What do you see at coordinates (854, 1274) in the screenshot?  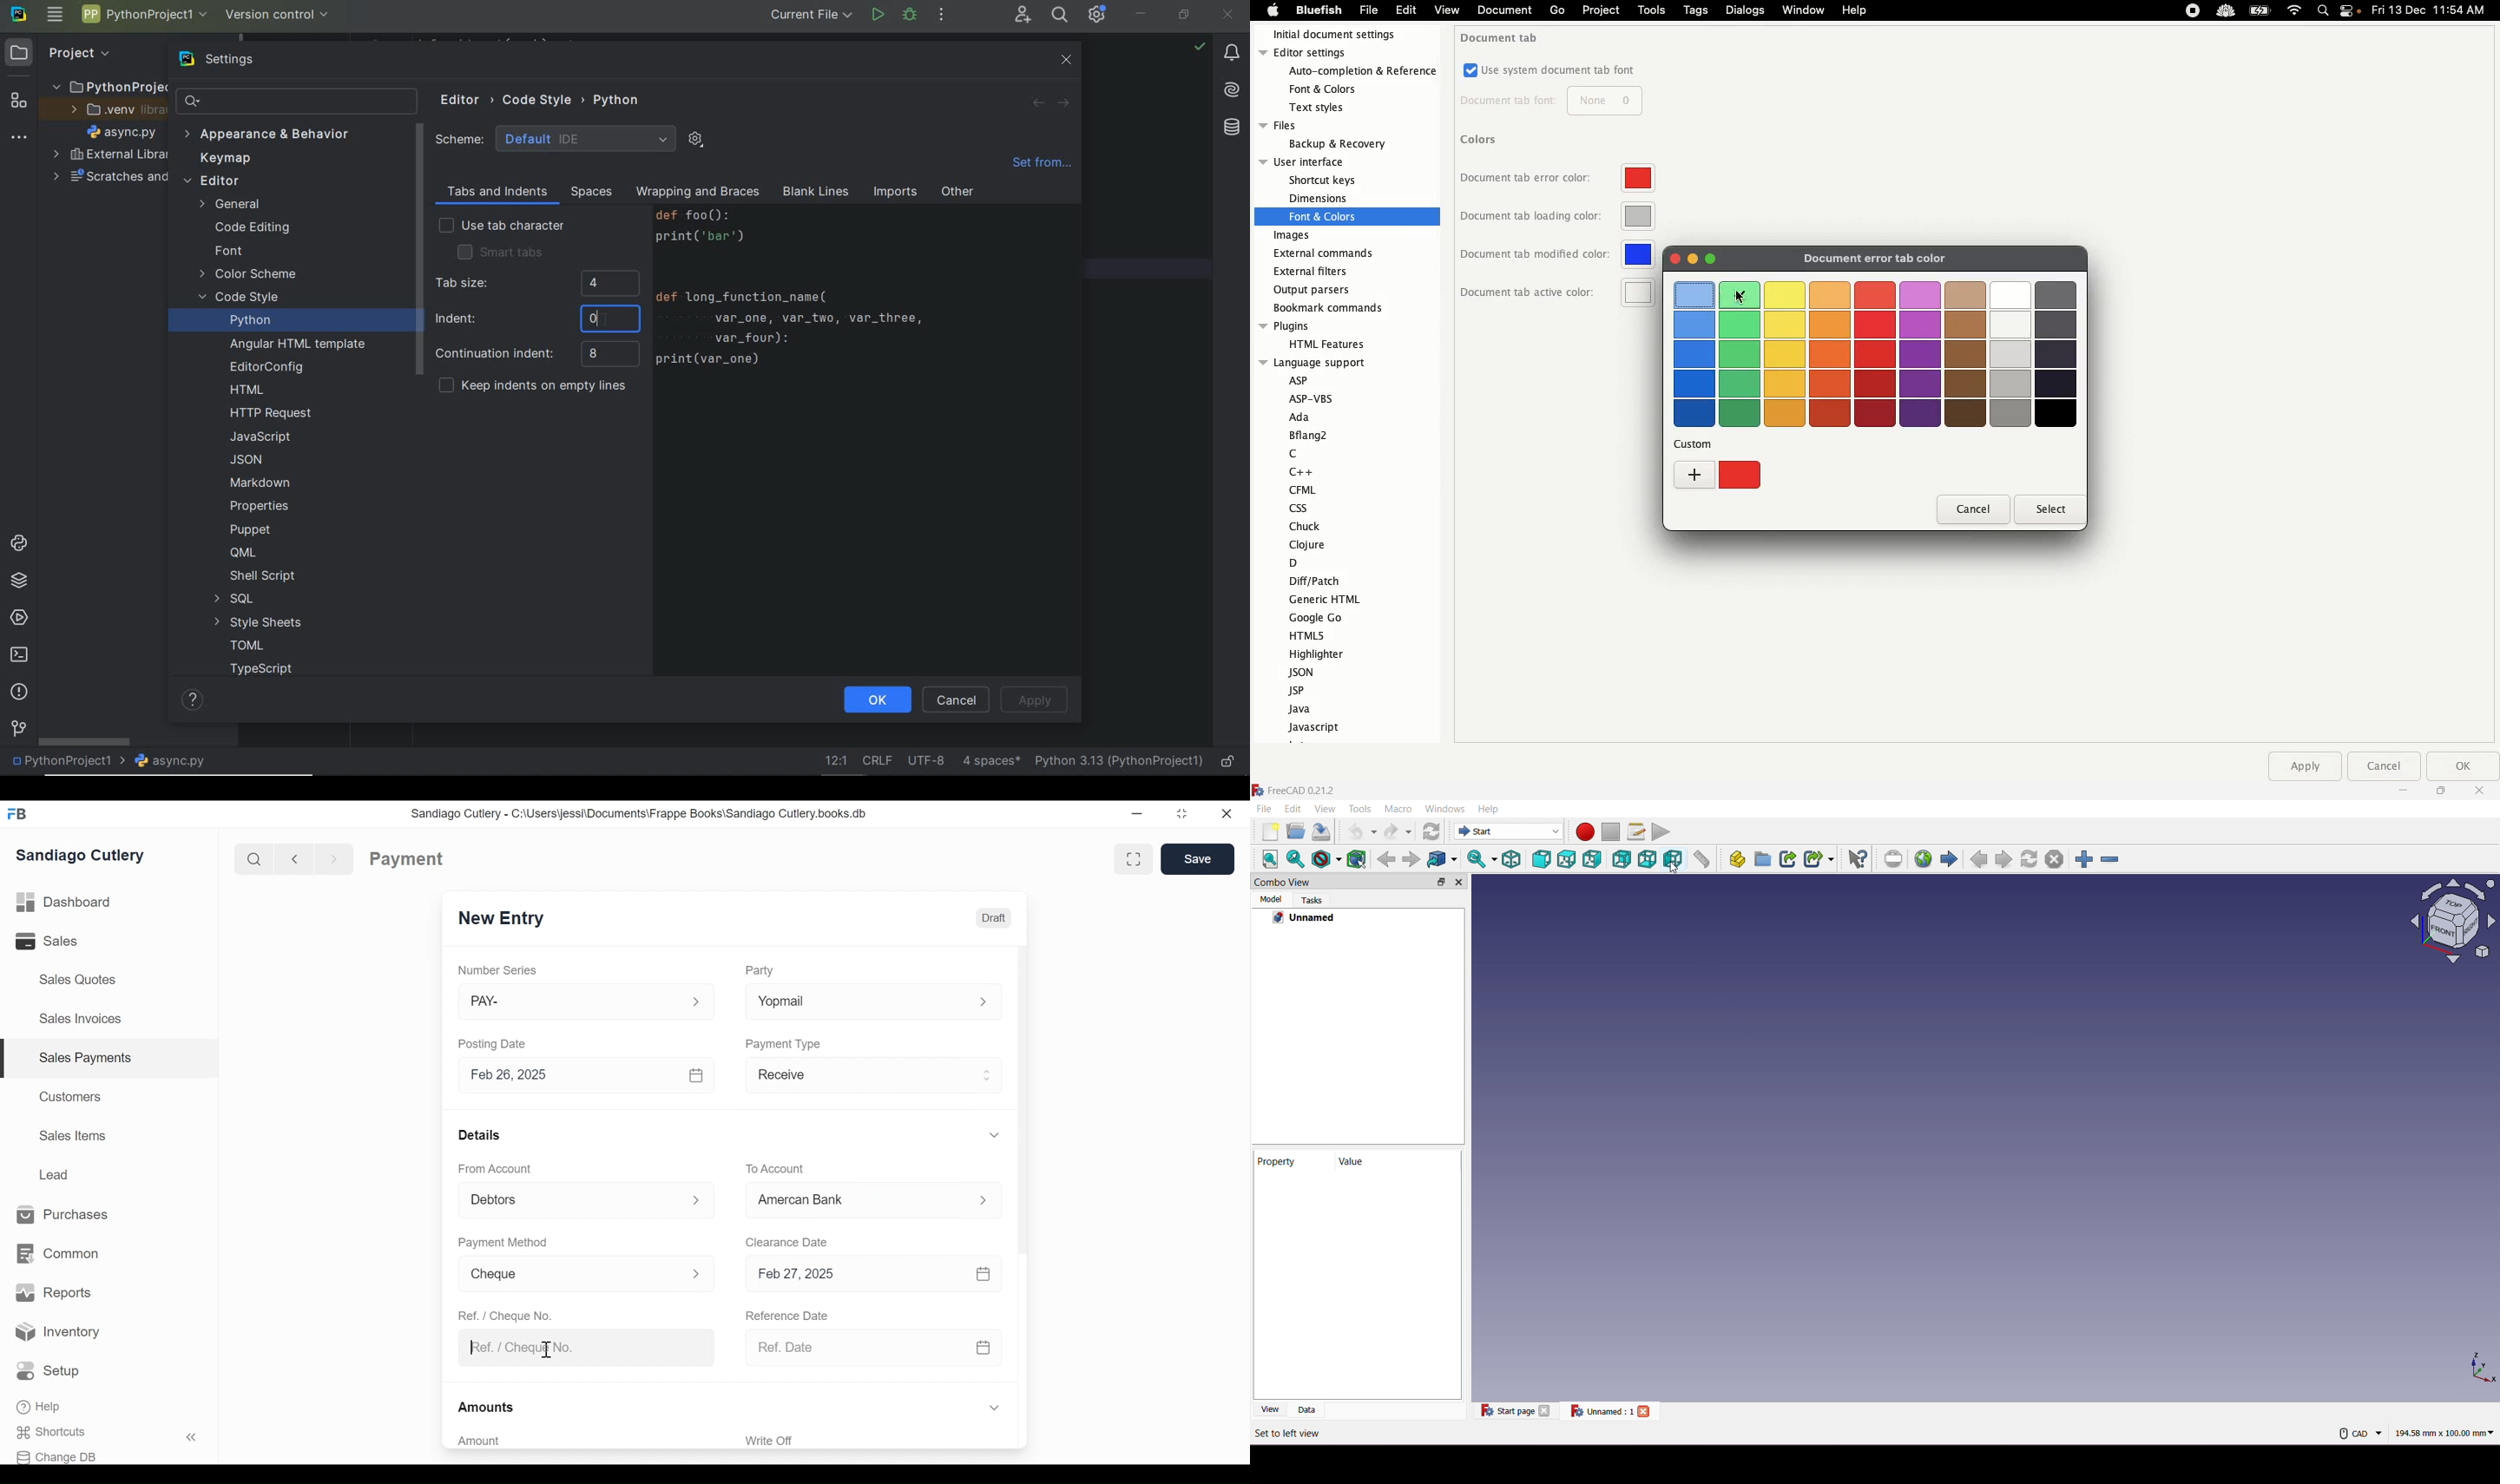 I see `Feb 27, 2025` at bounding box center [854, 1274].